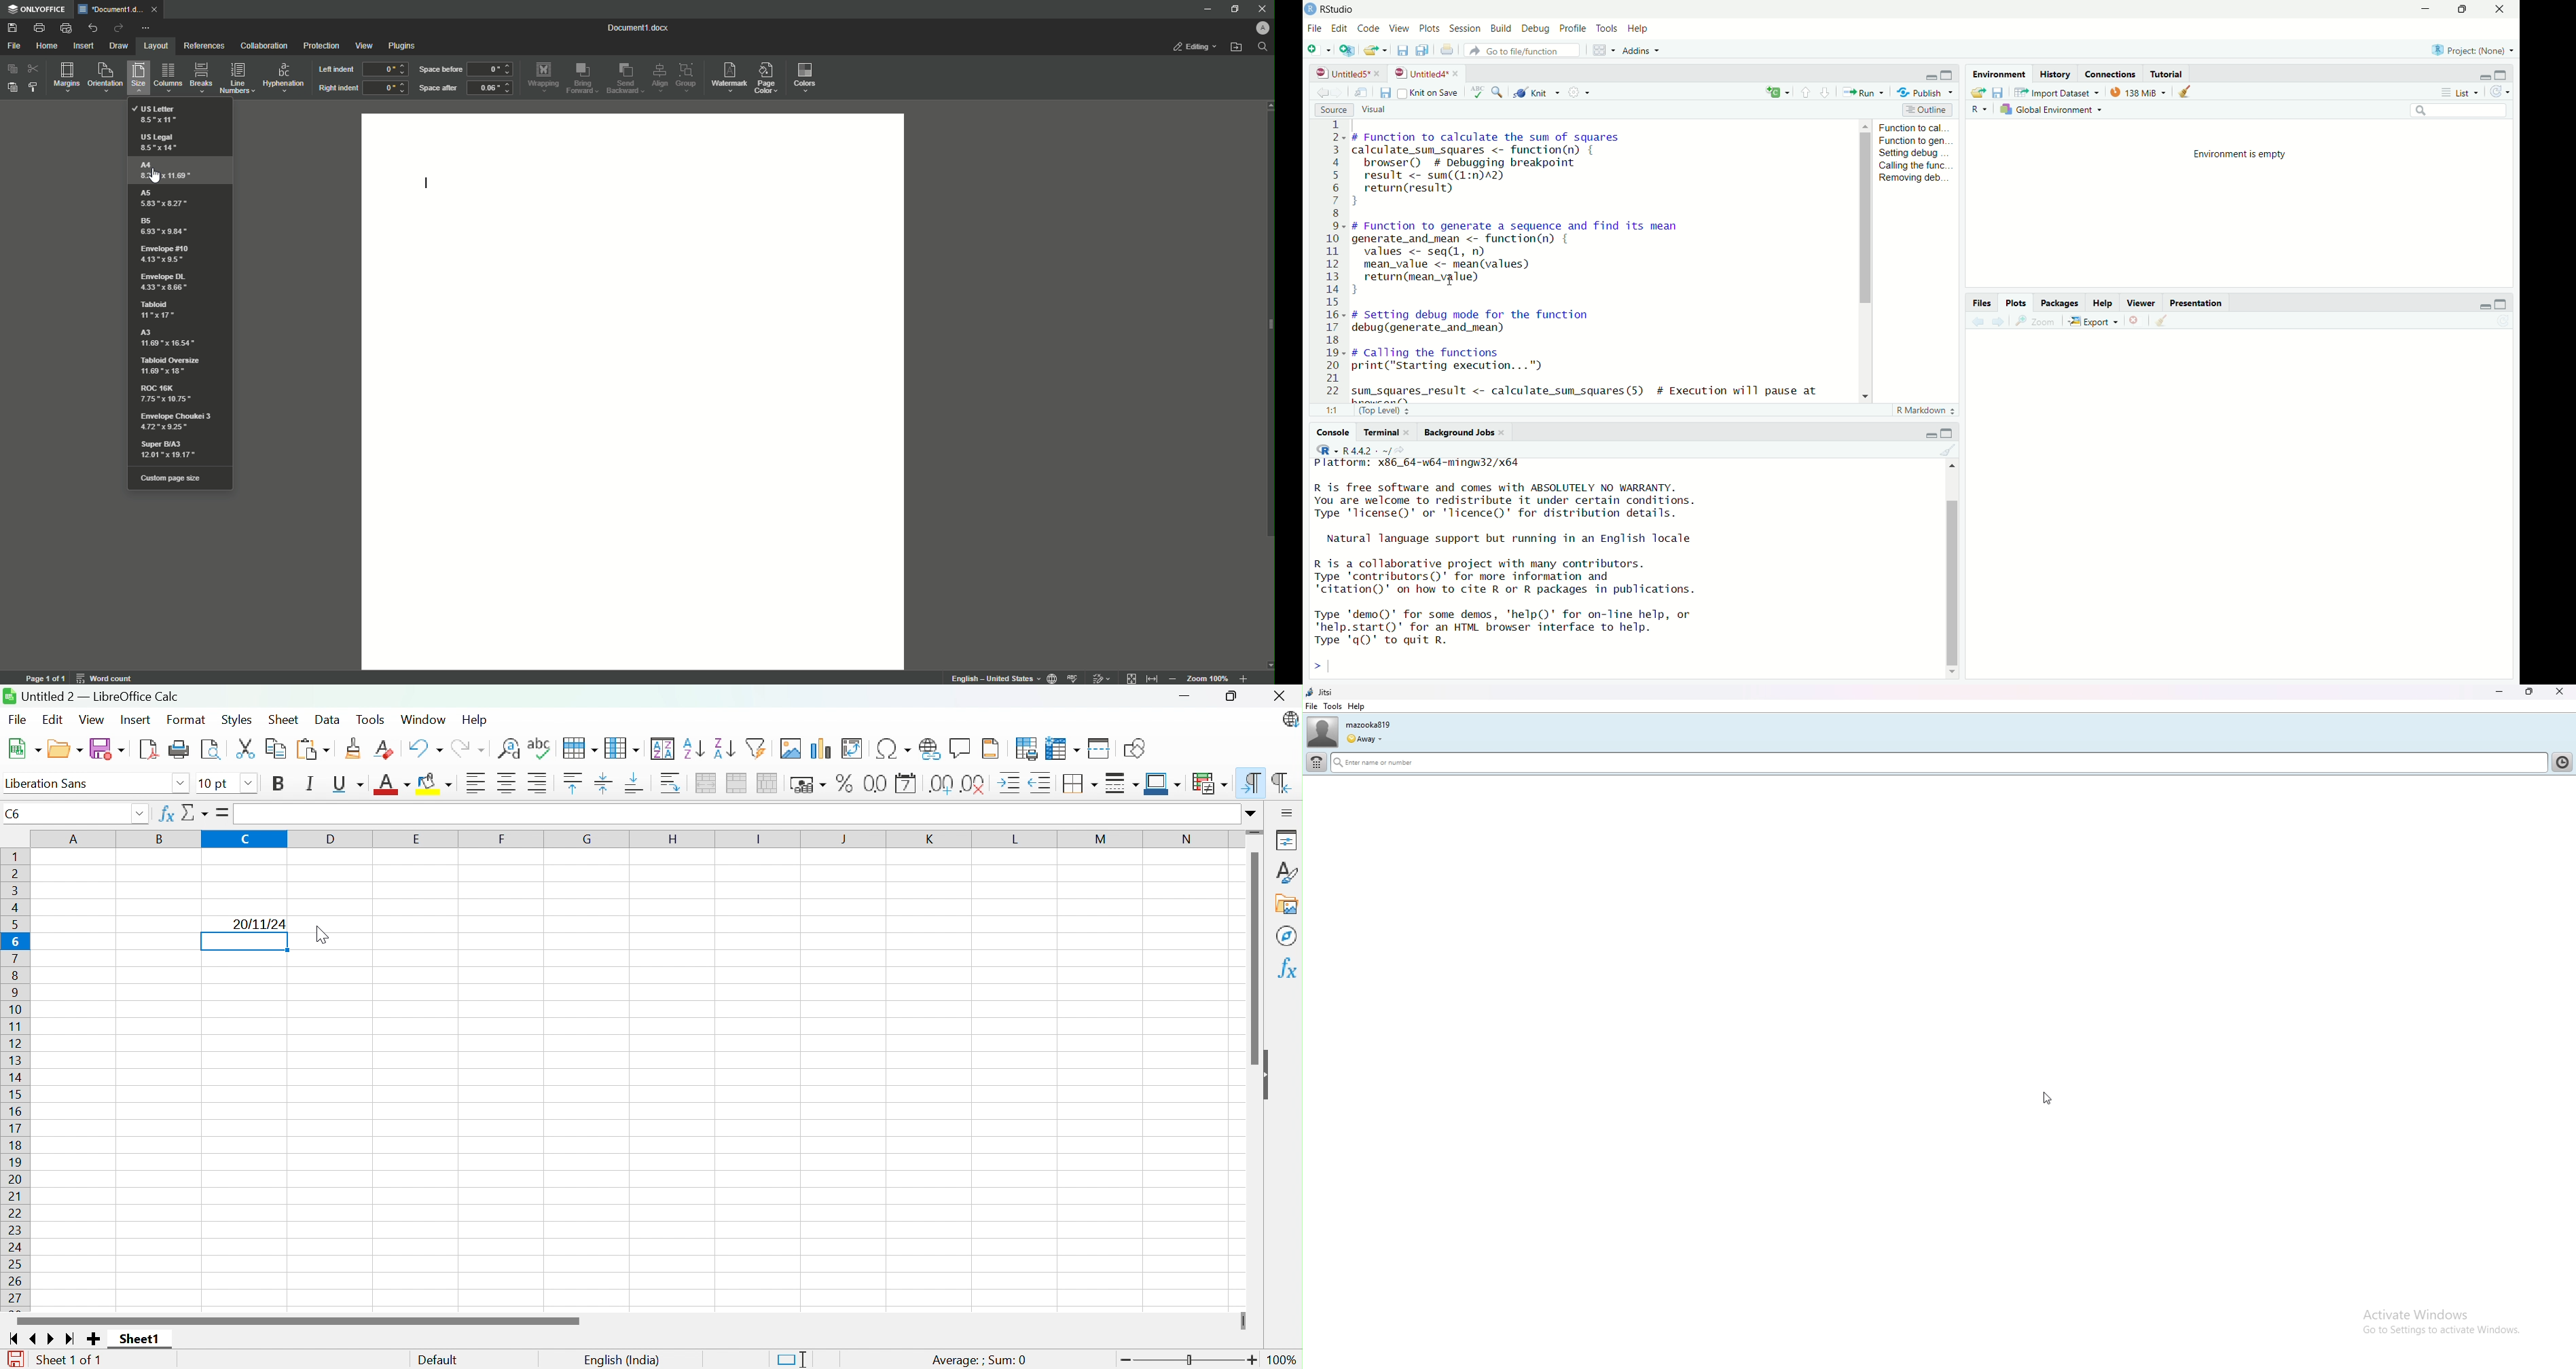 Image resolution: width=2576 pixels, height=1372 pixels. Describe the element at coordinates (1535, 29) in the screenshot. I see `debug` at that location.